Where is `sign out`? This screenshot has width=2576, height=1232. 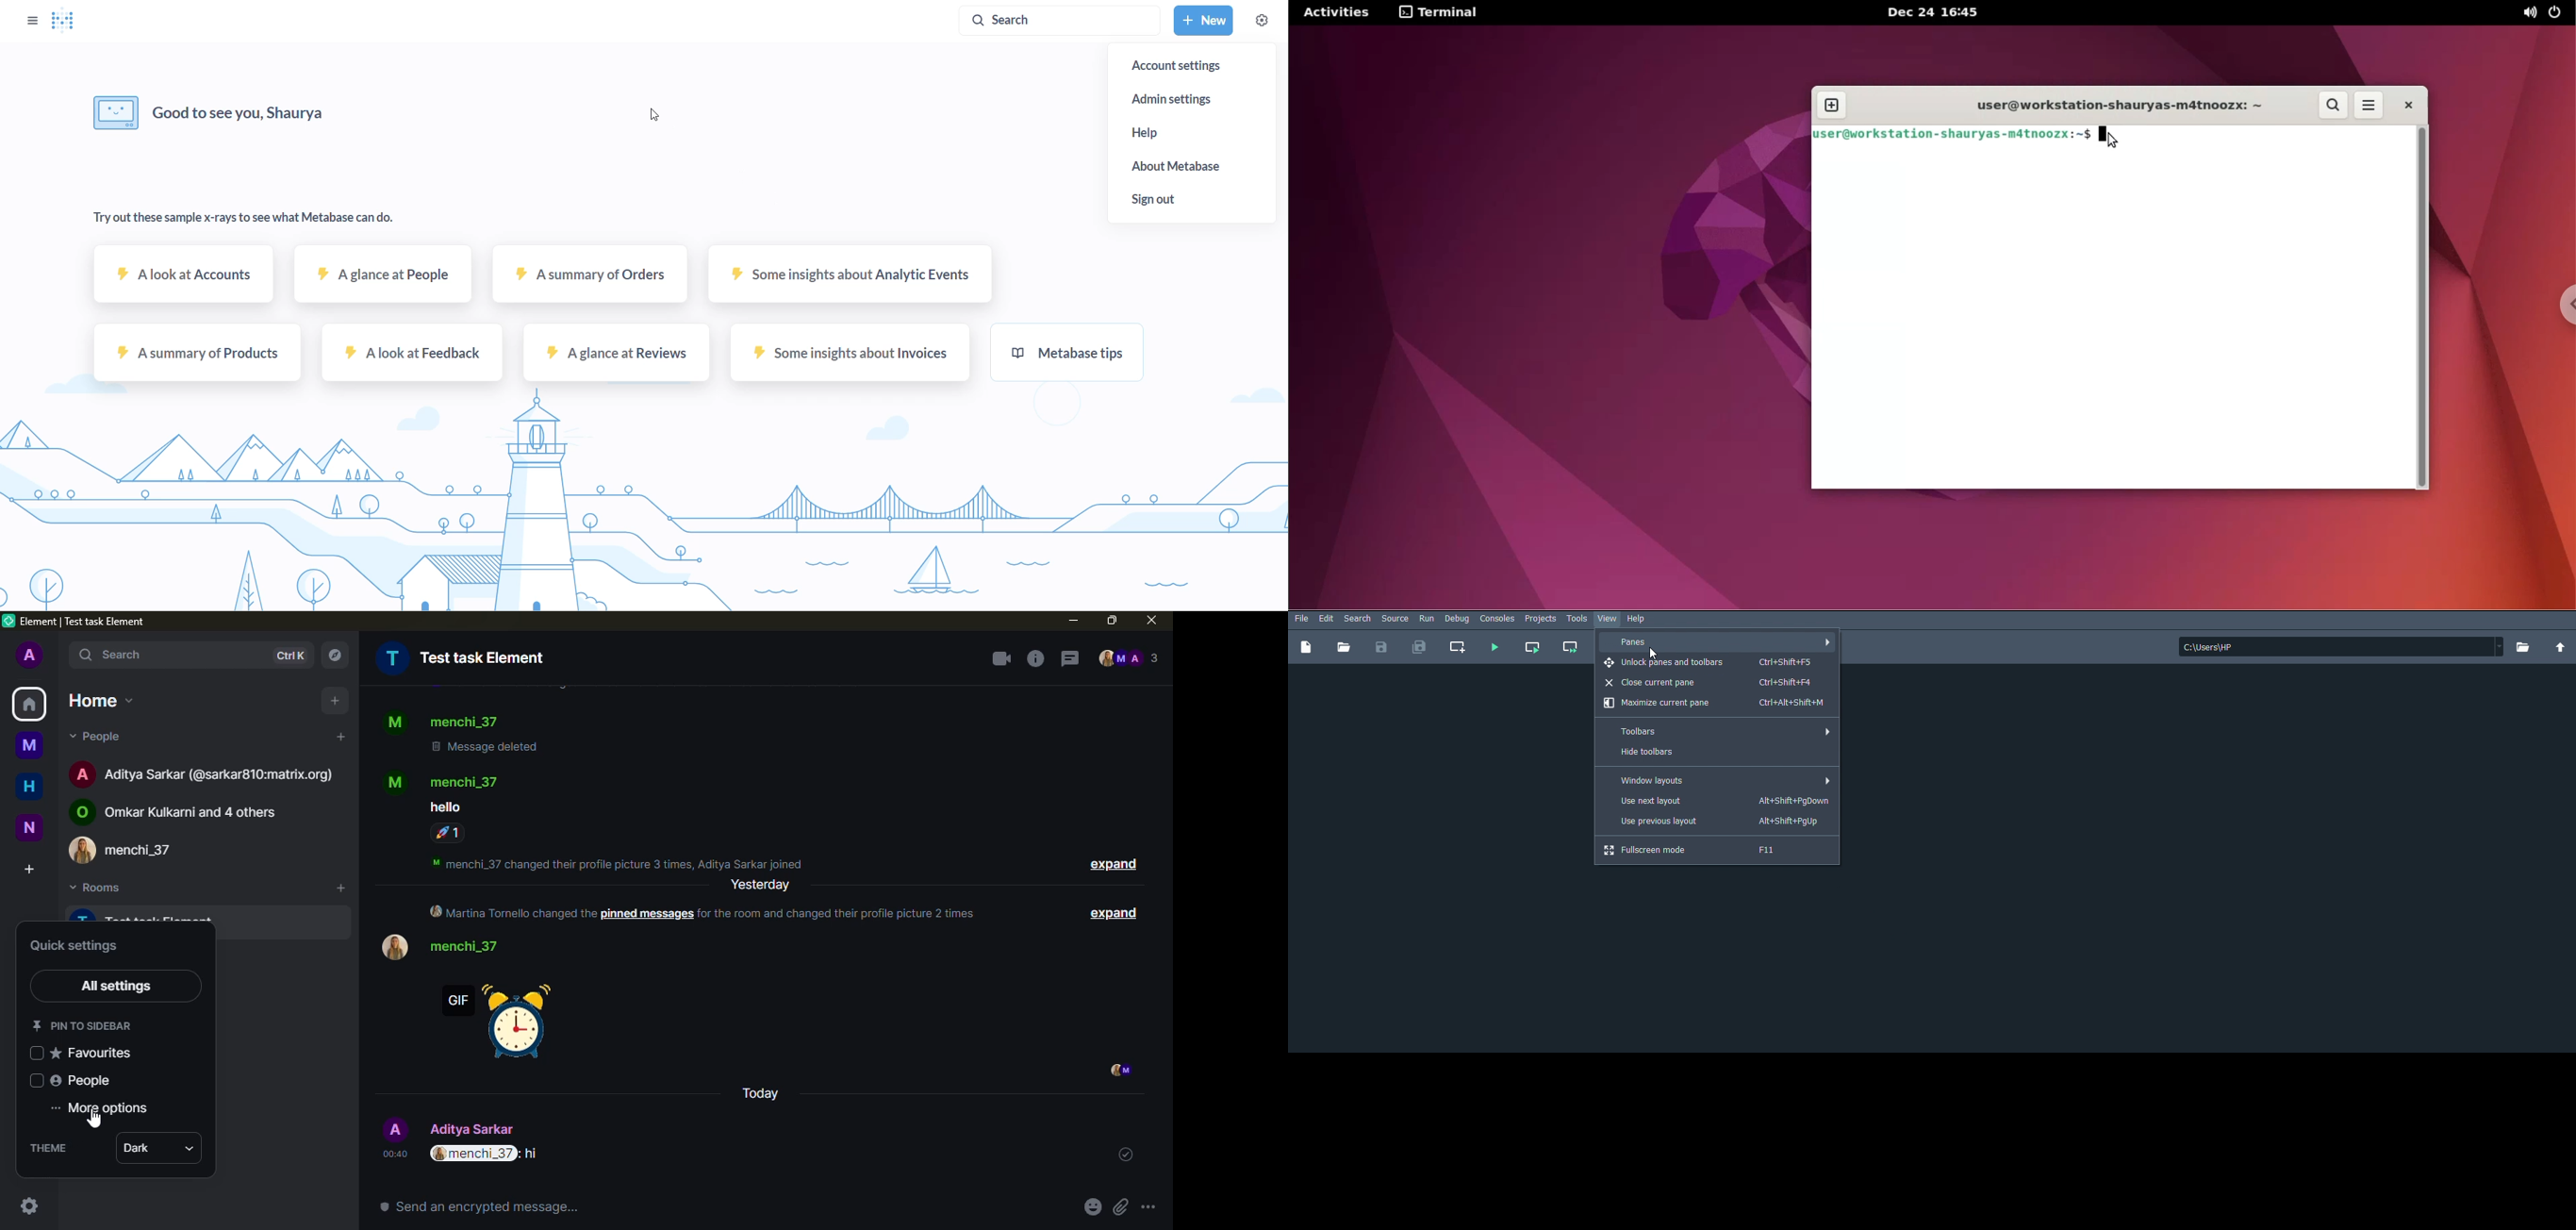 sign out is located at coordinates (1197, 198).